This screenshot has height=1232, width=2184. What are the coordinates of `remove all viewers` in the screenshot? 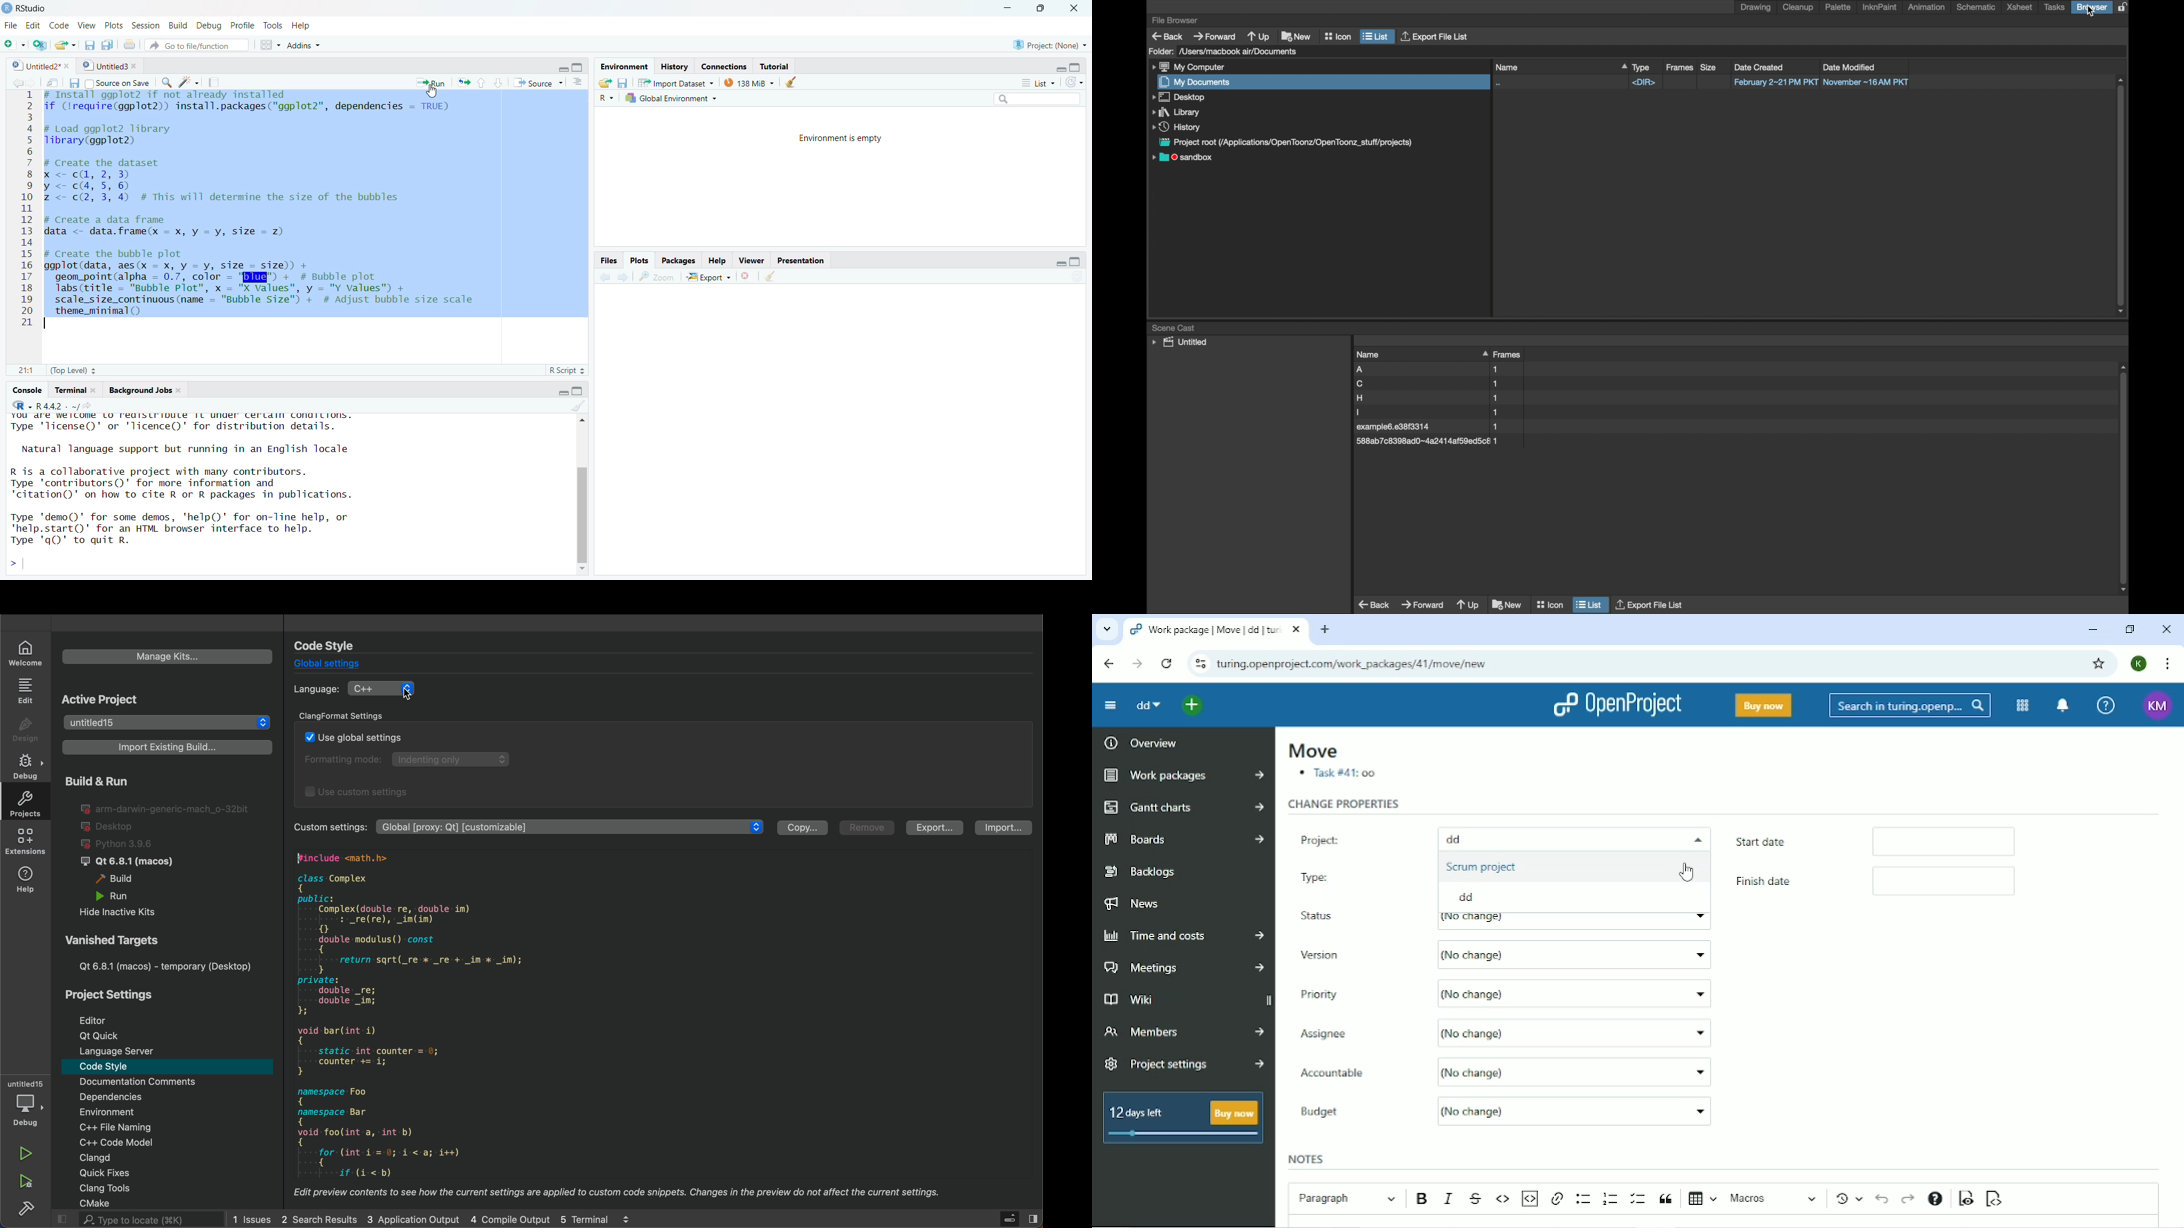 It's located at (747, 276).